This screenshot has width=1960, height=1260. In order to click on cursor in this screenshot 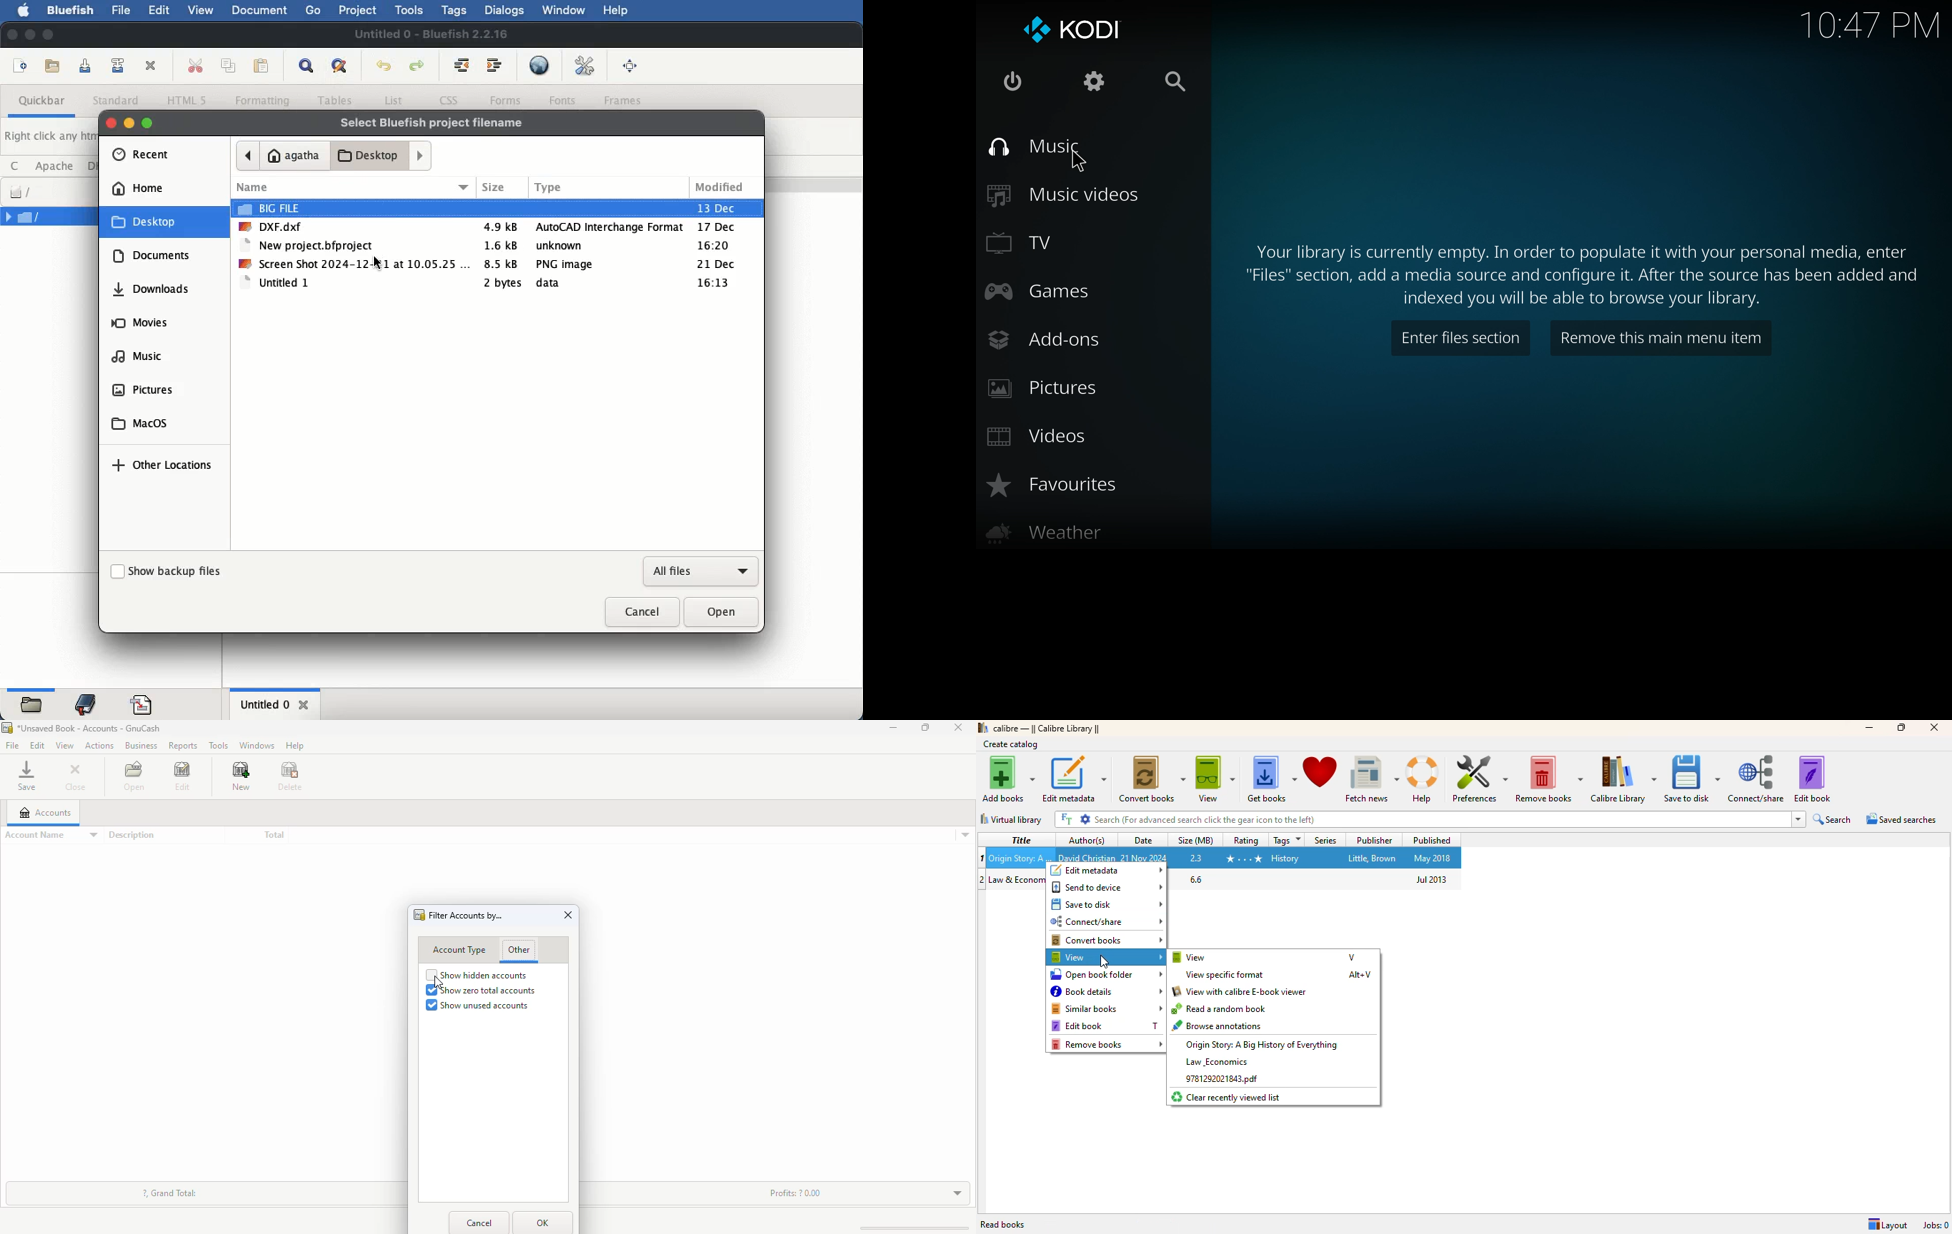, I will do `click(377, 264)`.